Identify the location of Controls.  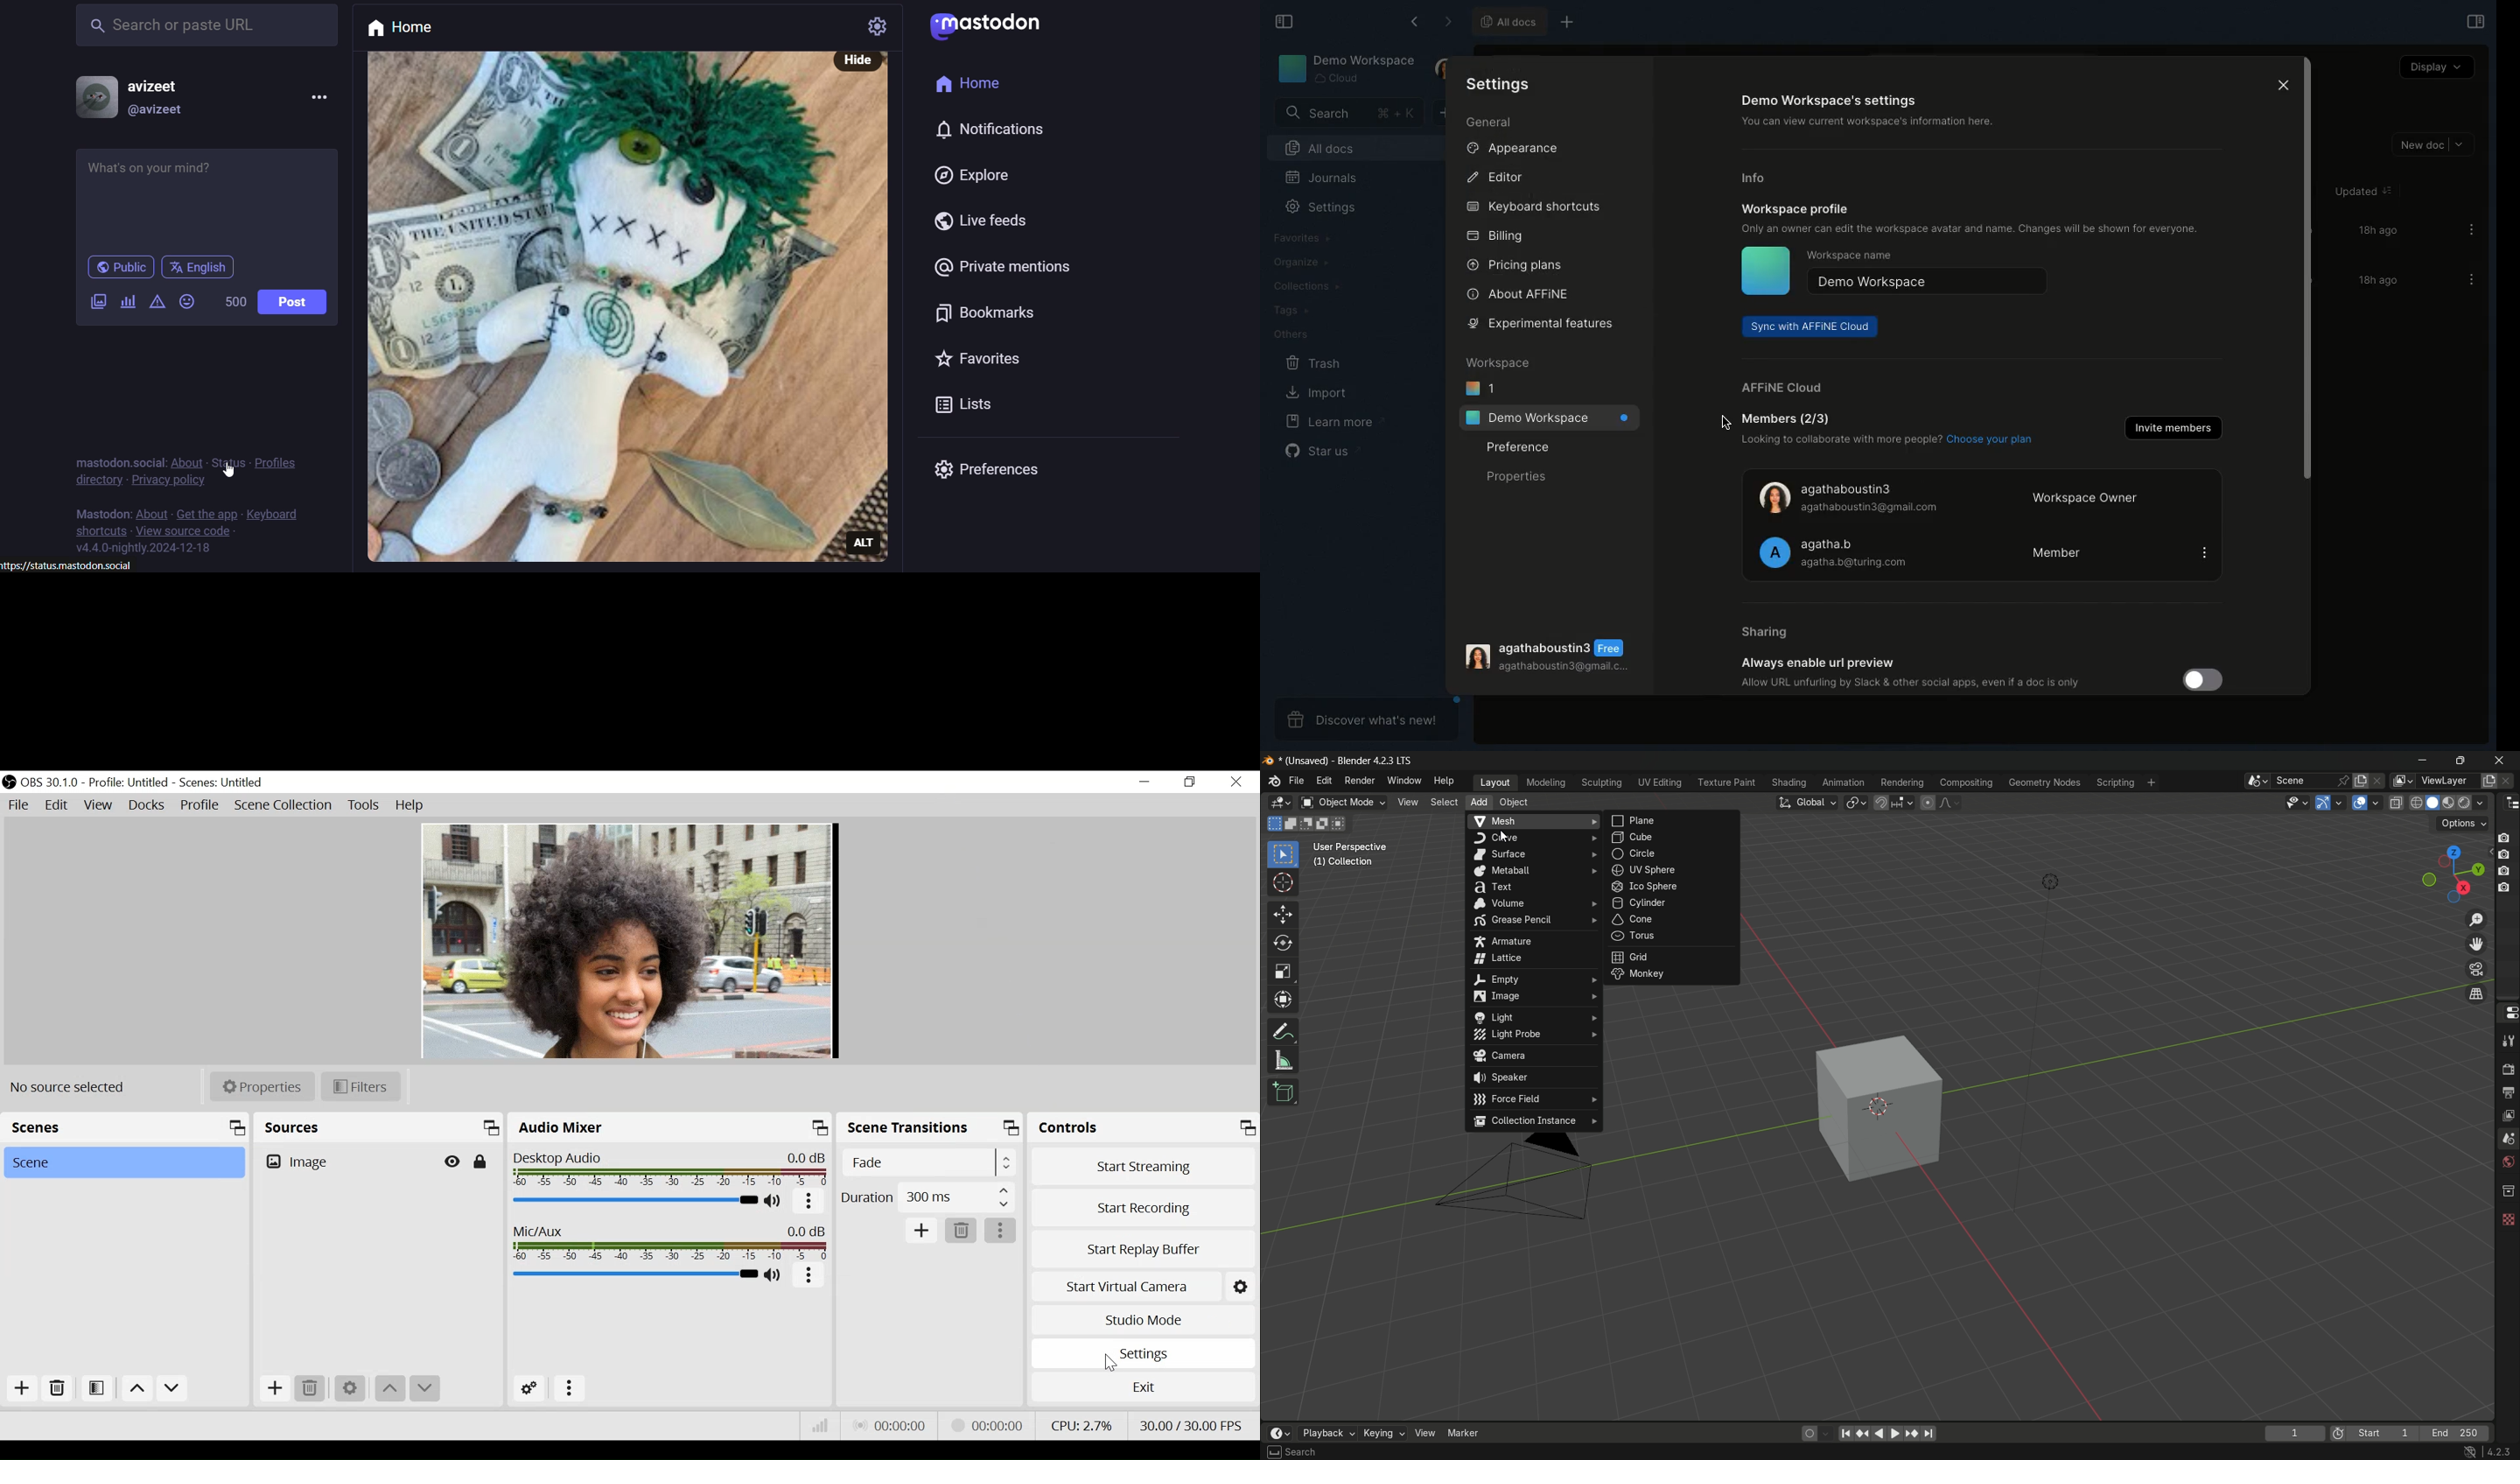
(1143, 1128).